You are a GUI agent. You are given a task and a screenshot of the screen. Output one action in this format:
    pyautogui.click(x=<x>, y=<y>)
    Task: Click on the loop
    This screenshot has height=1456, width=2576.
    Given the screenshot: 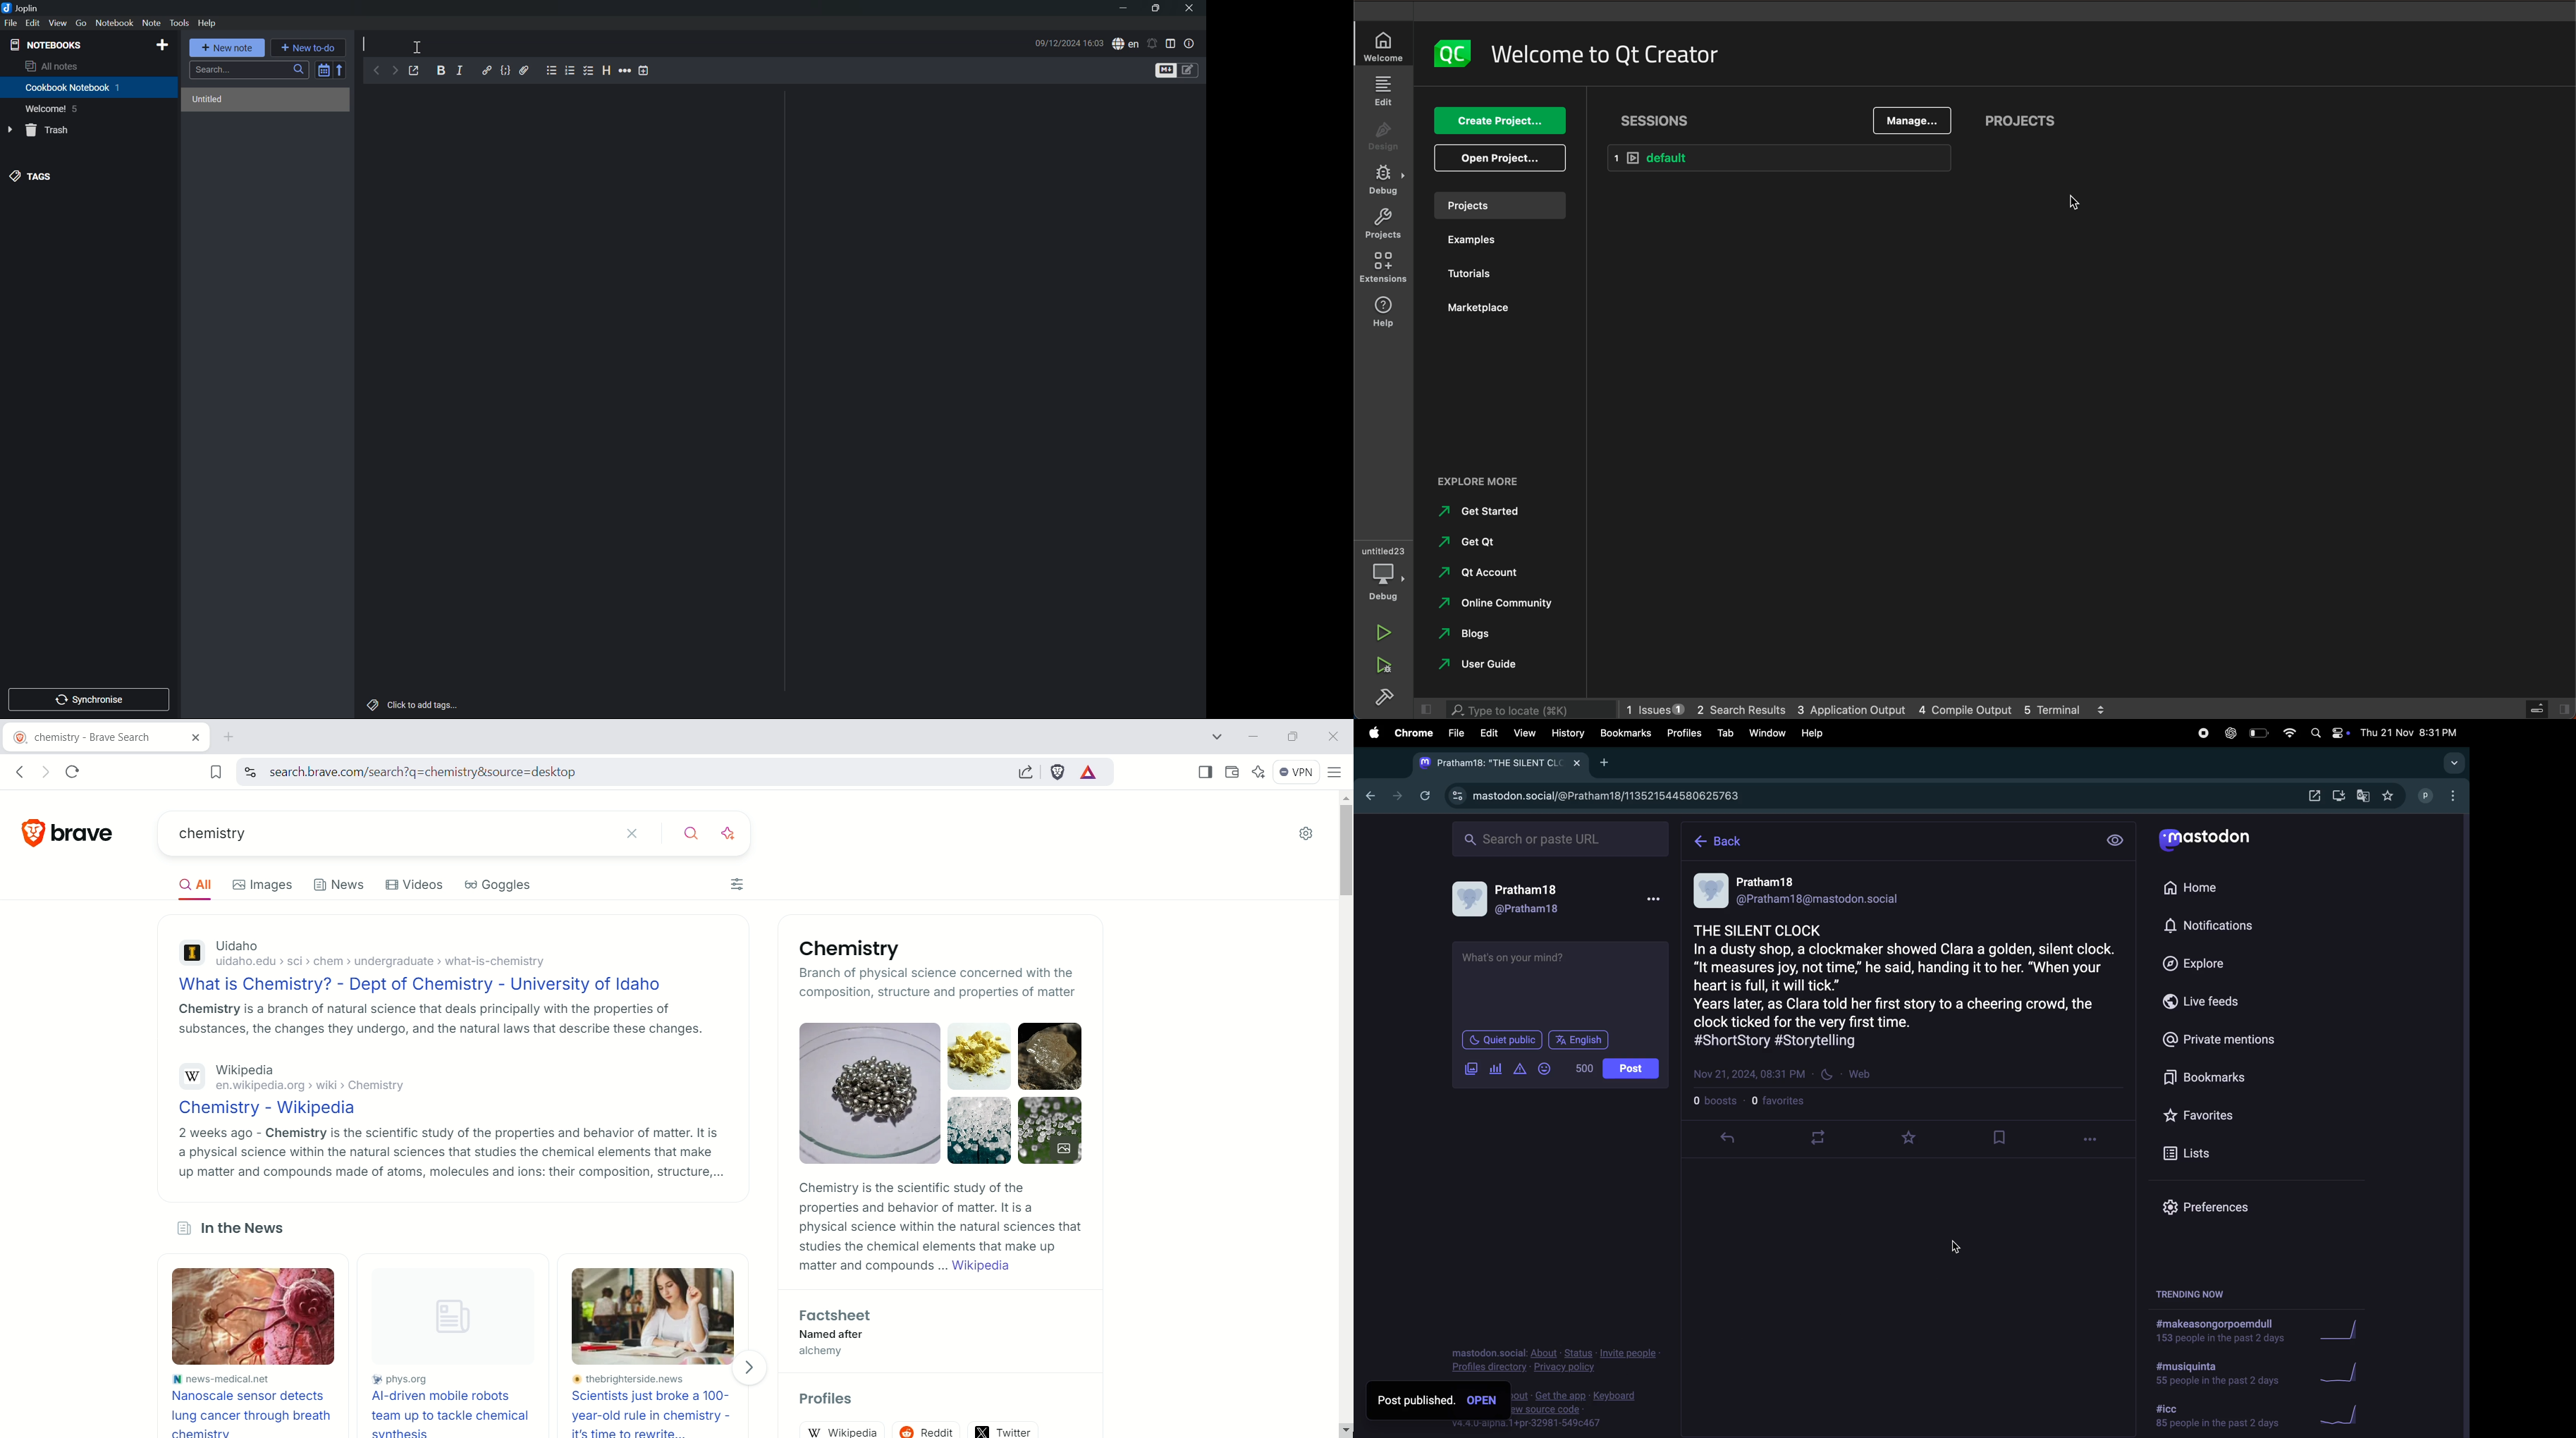 What is the action you would take?
    pyautogui.click(x=1825, y=1138)
    